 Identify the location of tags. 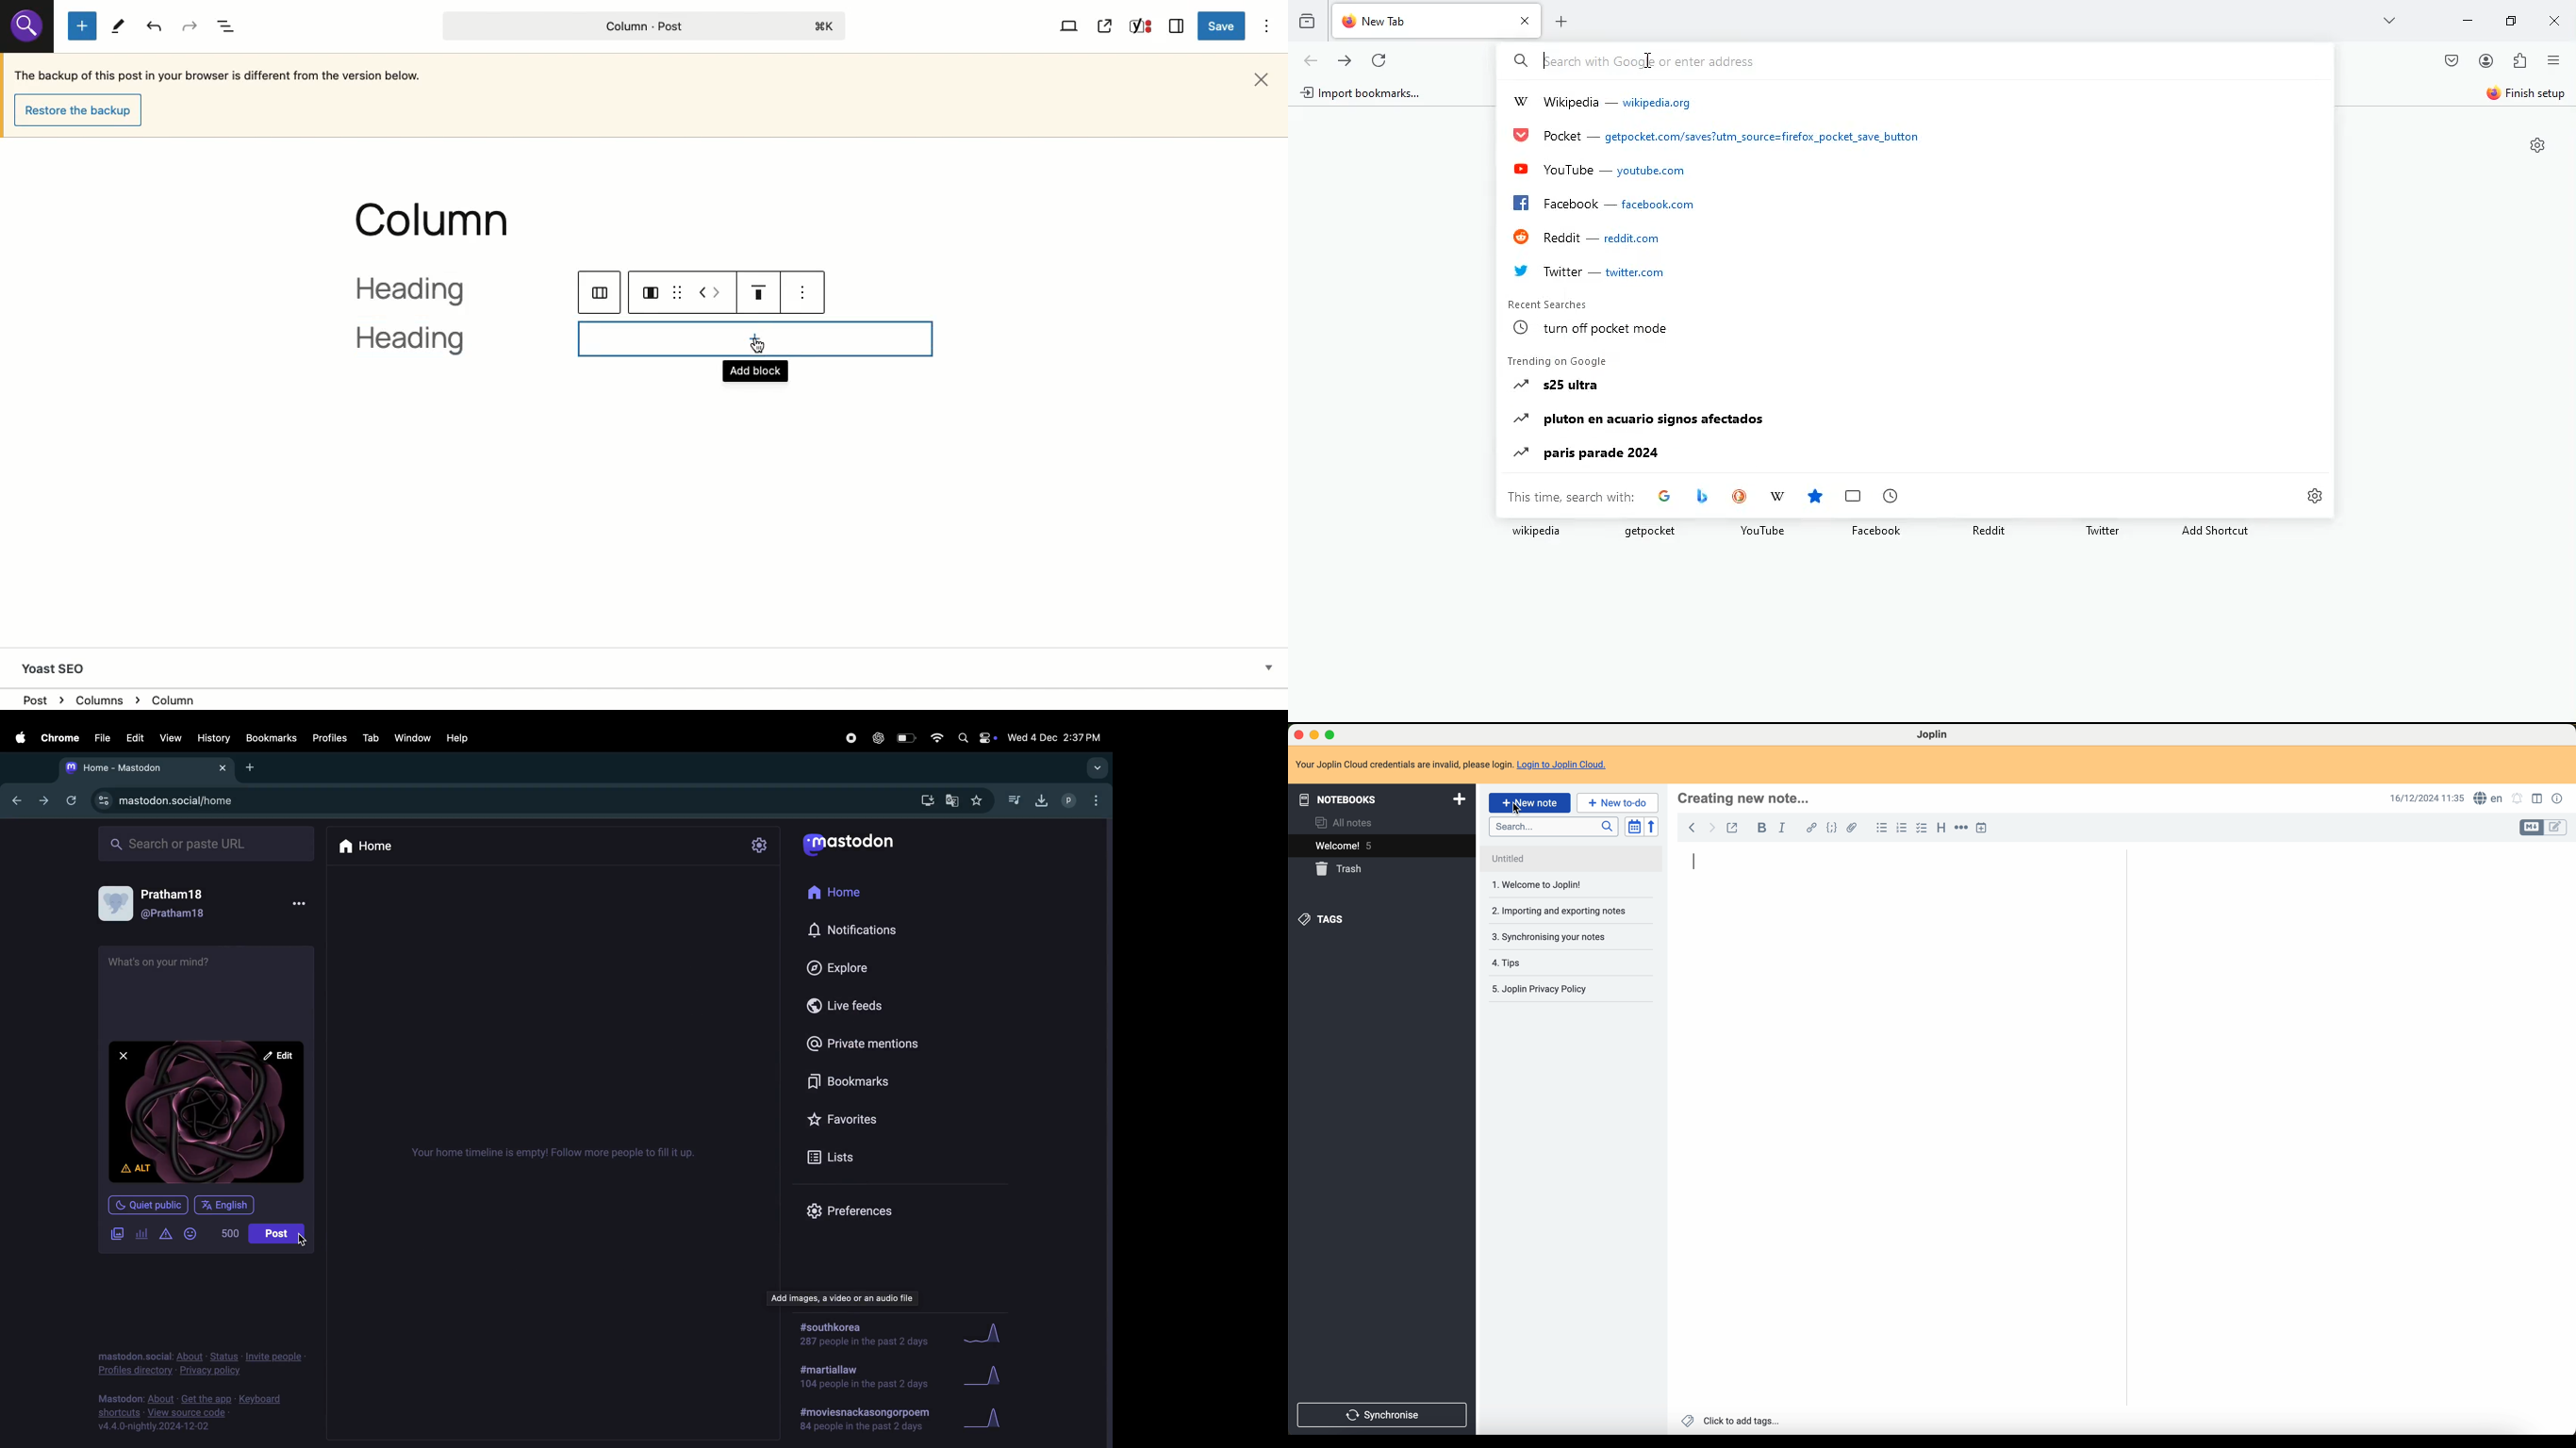
(1325, 919).